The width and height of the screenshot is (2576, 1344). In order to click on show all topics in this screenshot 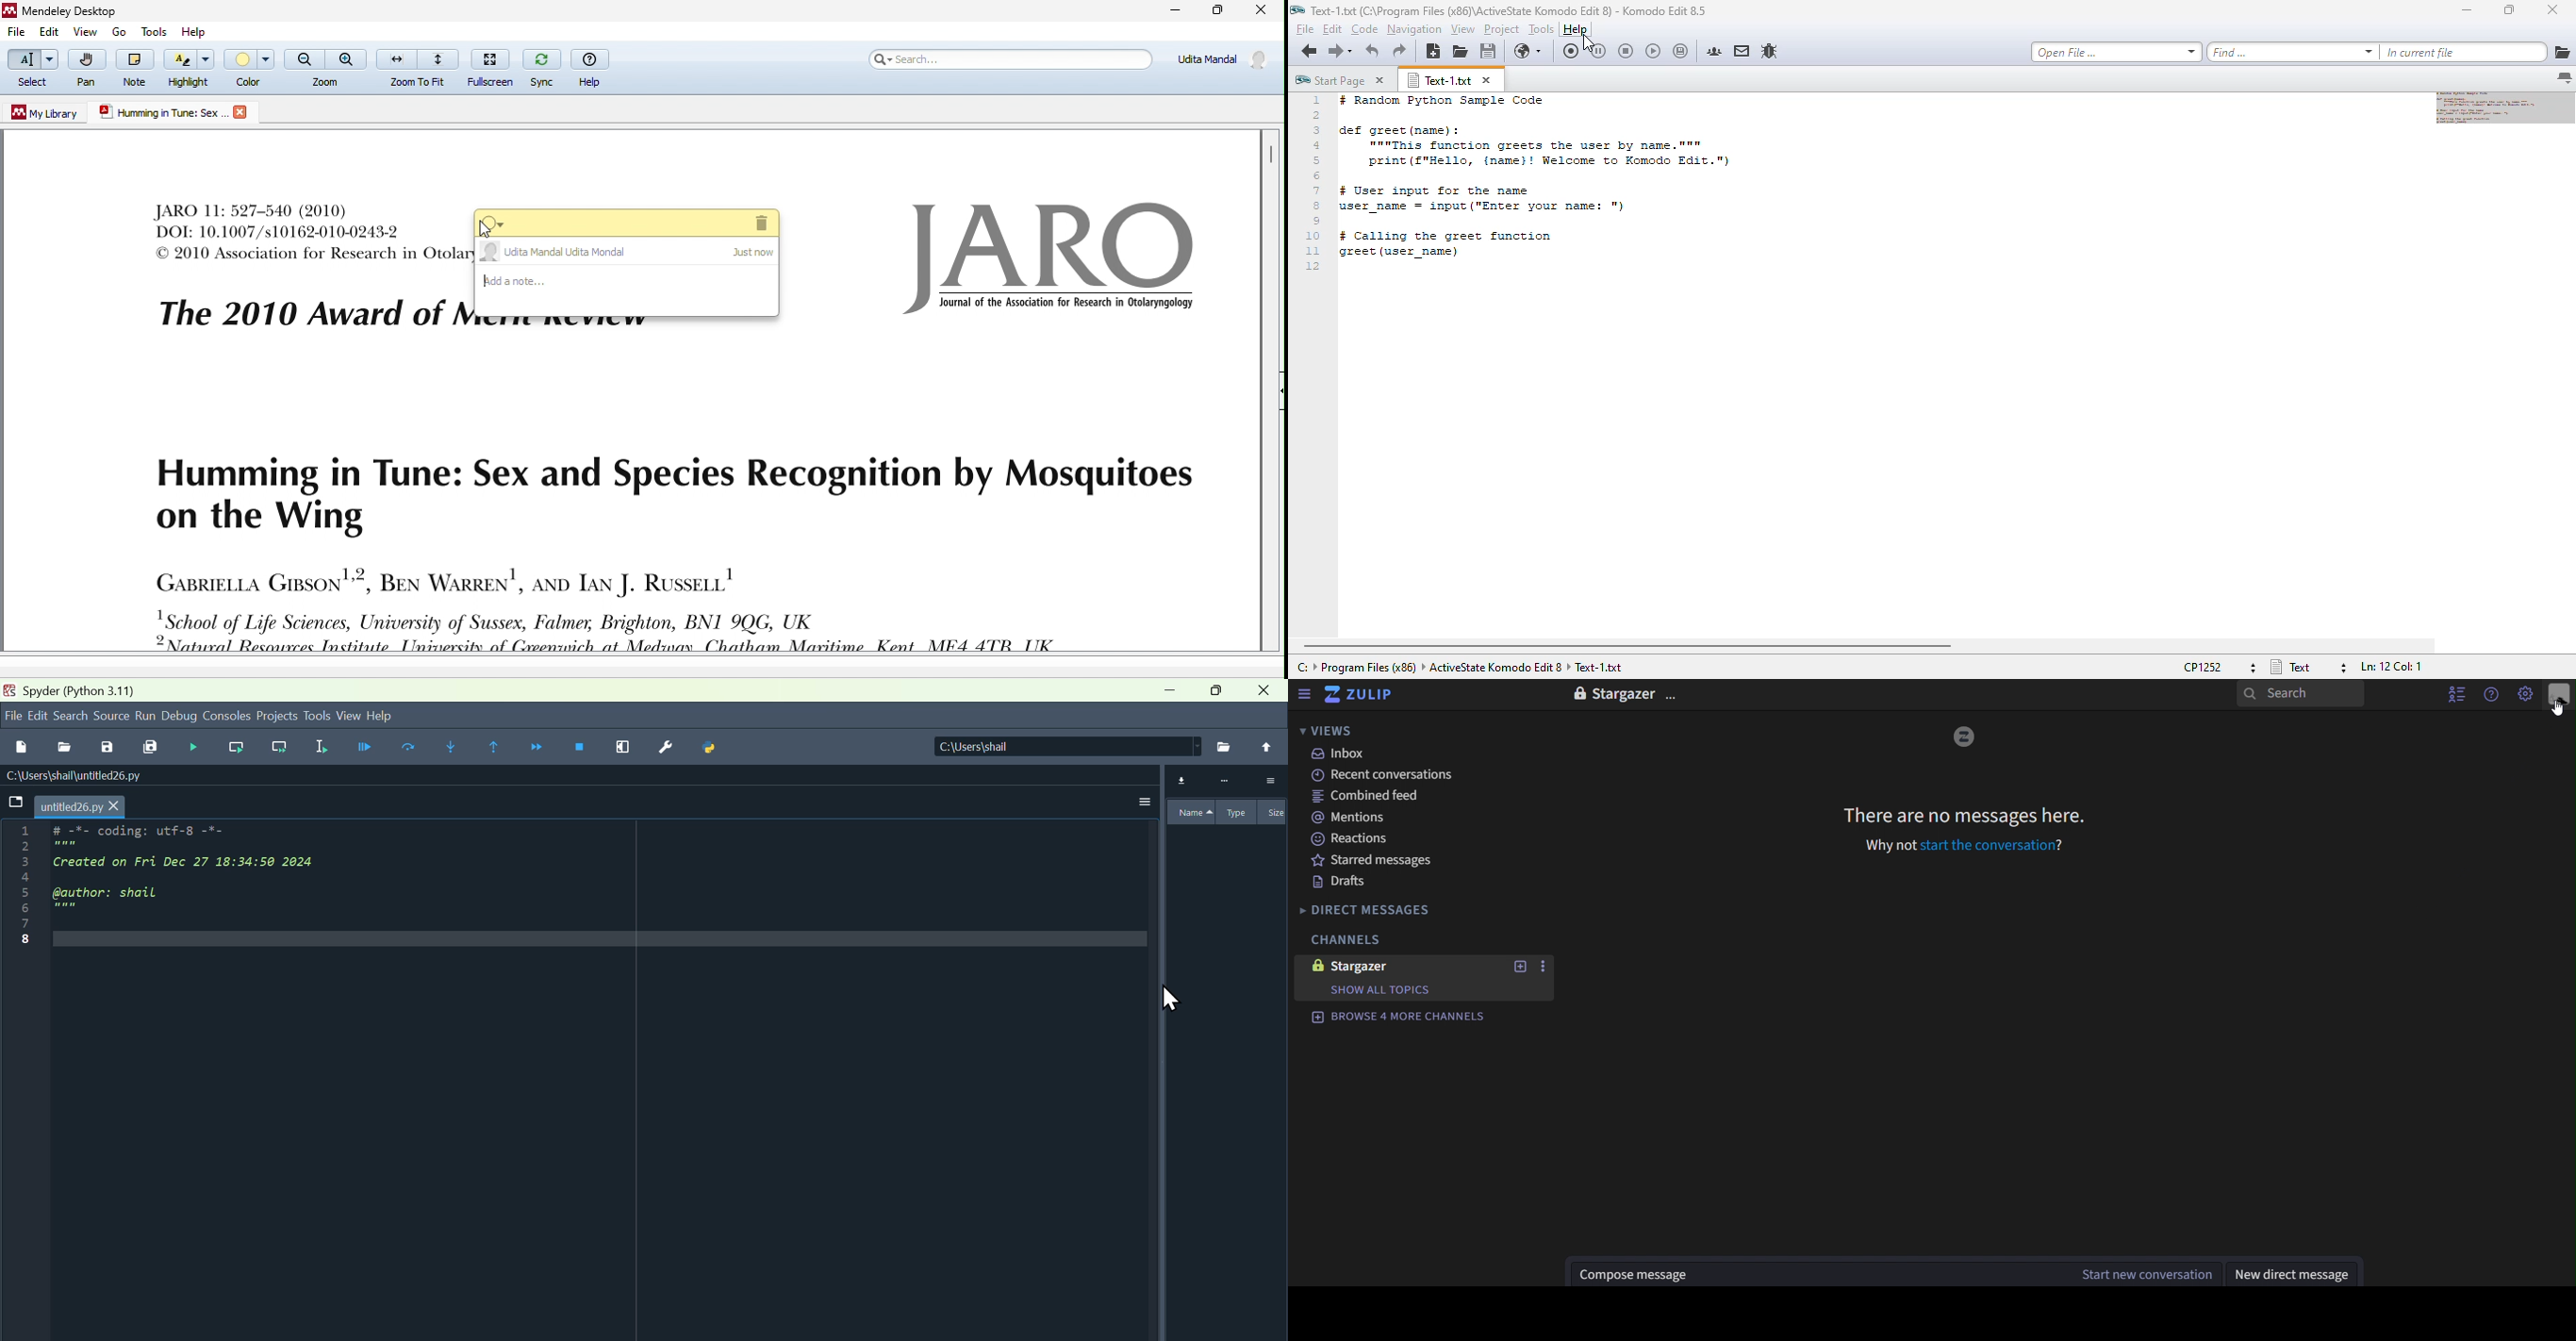, I will do `click(1381, 990)`.